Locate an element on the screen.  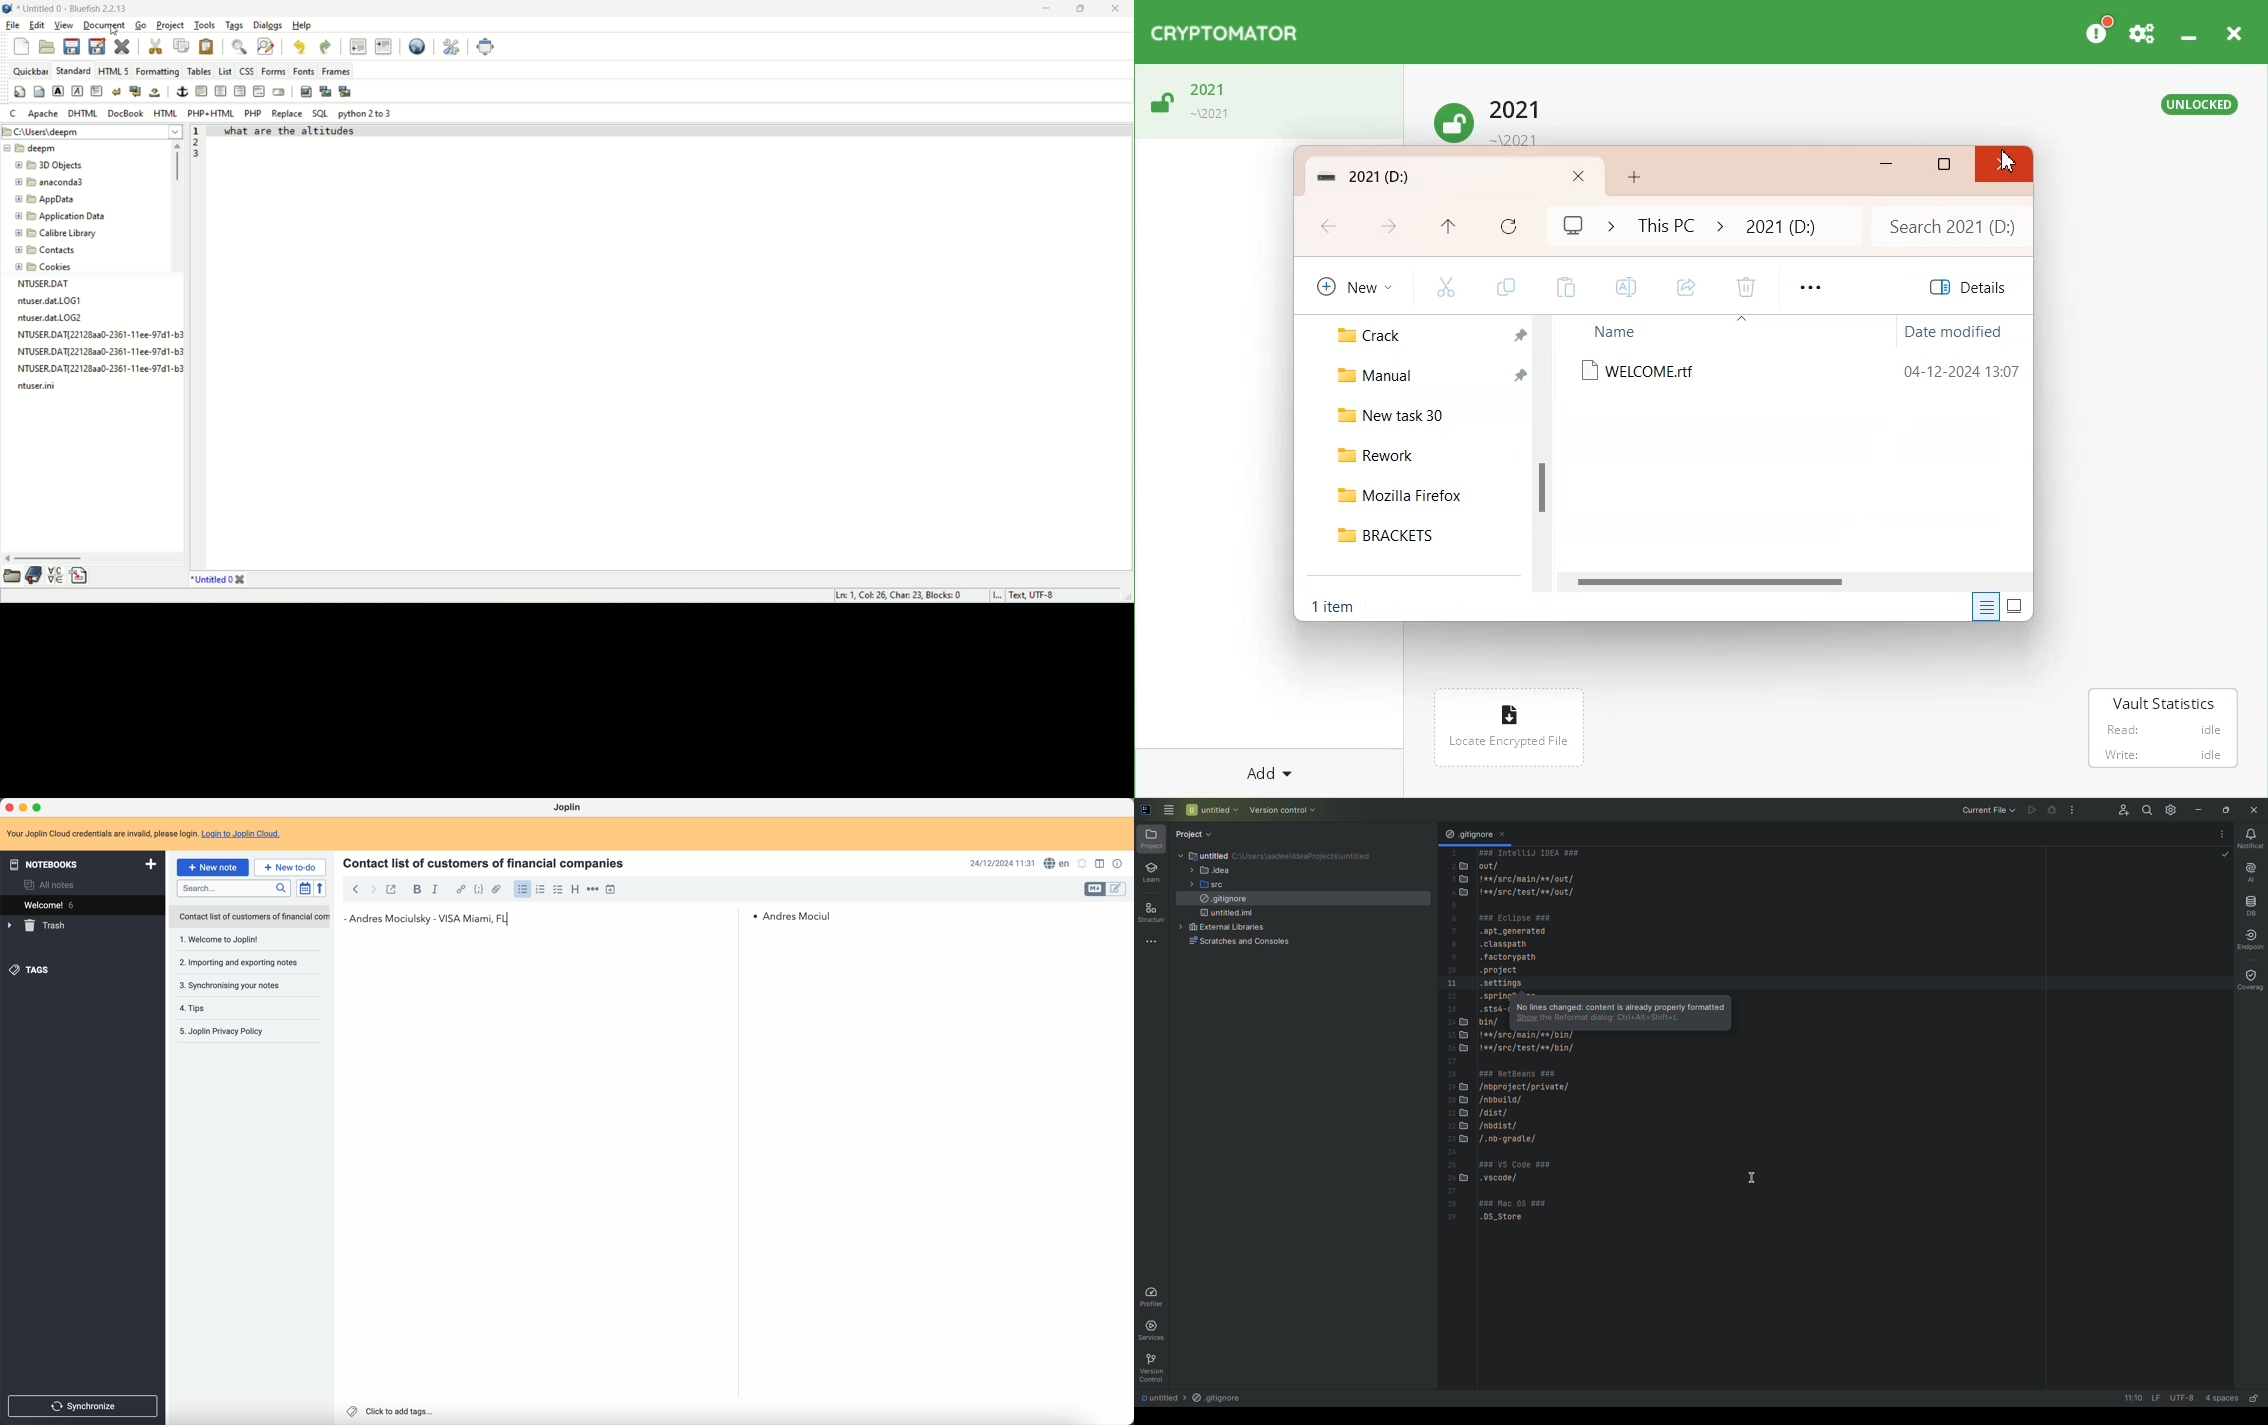
1. Welcome to joplin! is located at coordinates (240, 940).